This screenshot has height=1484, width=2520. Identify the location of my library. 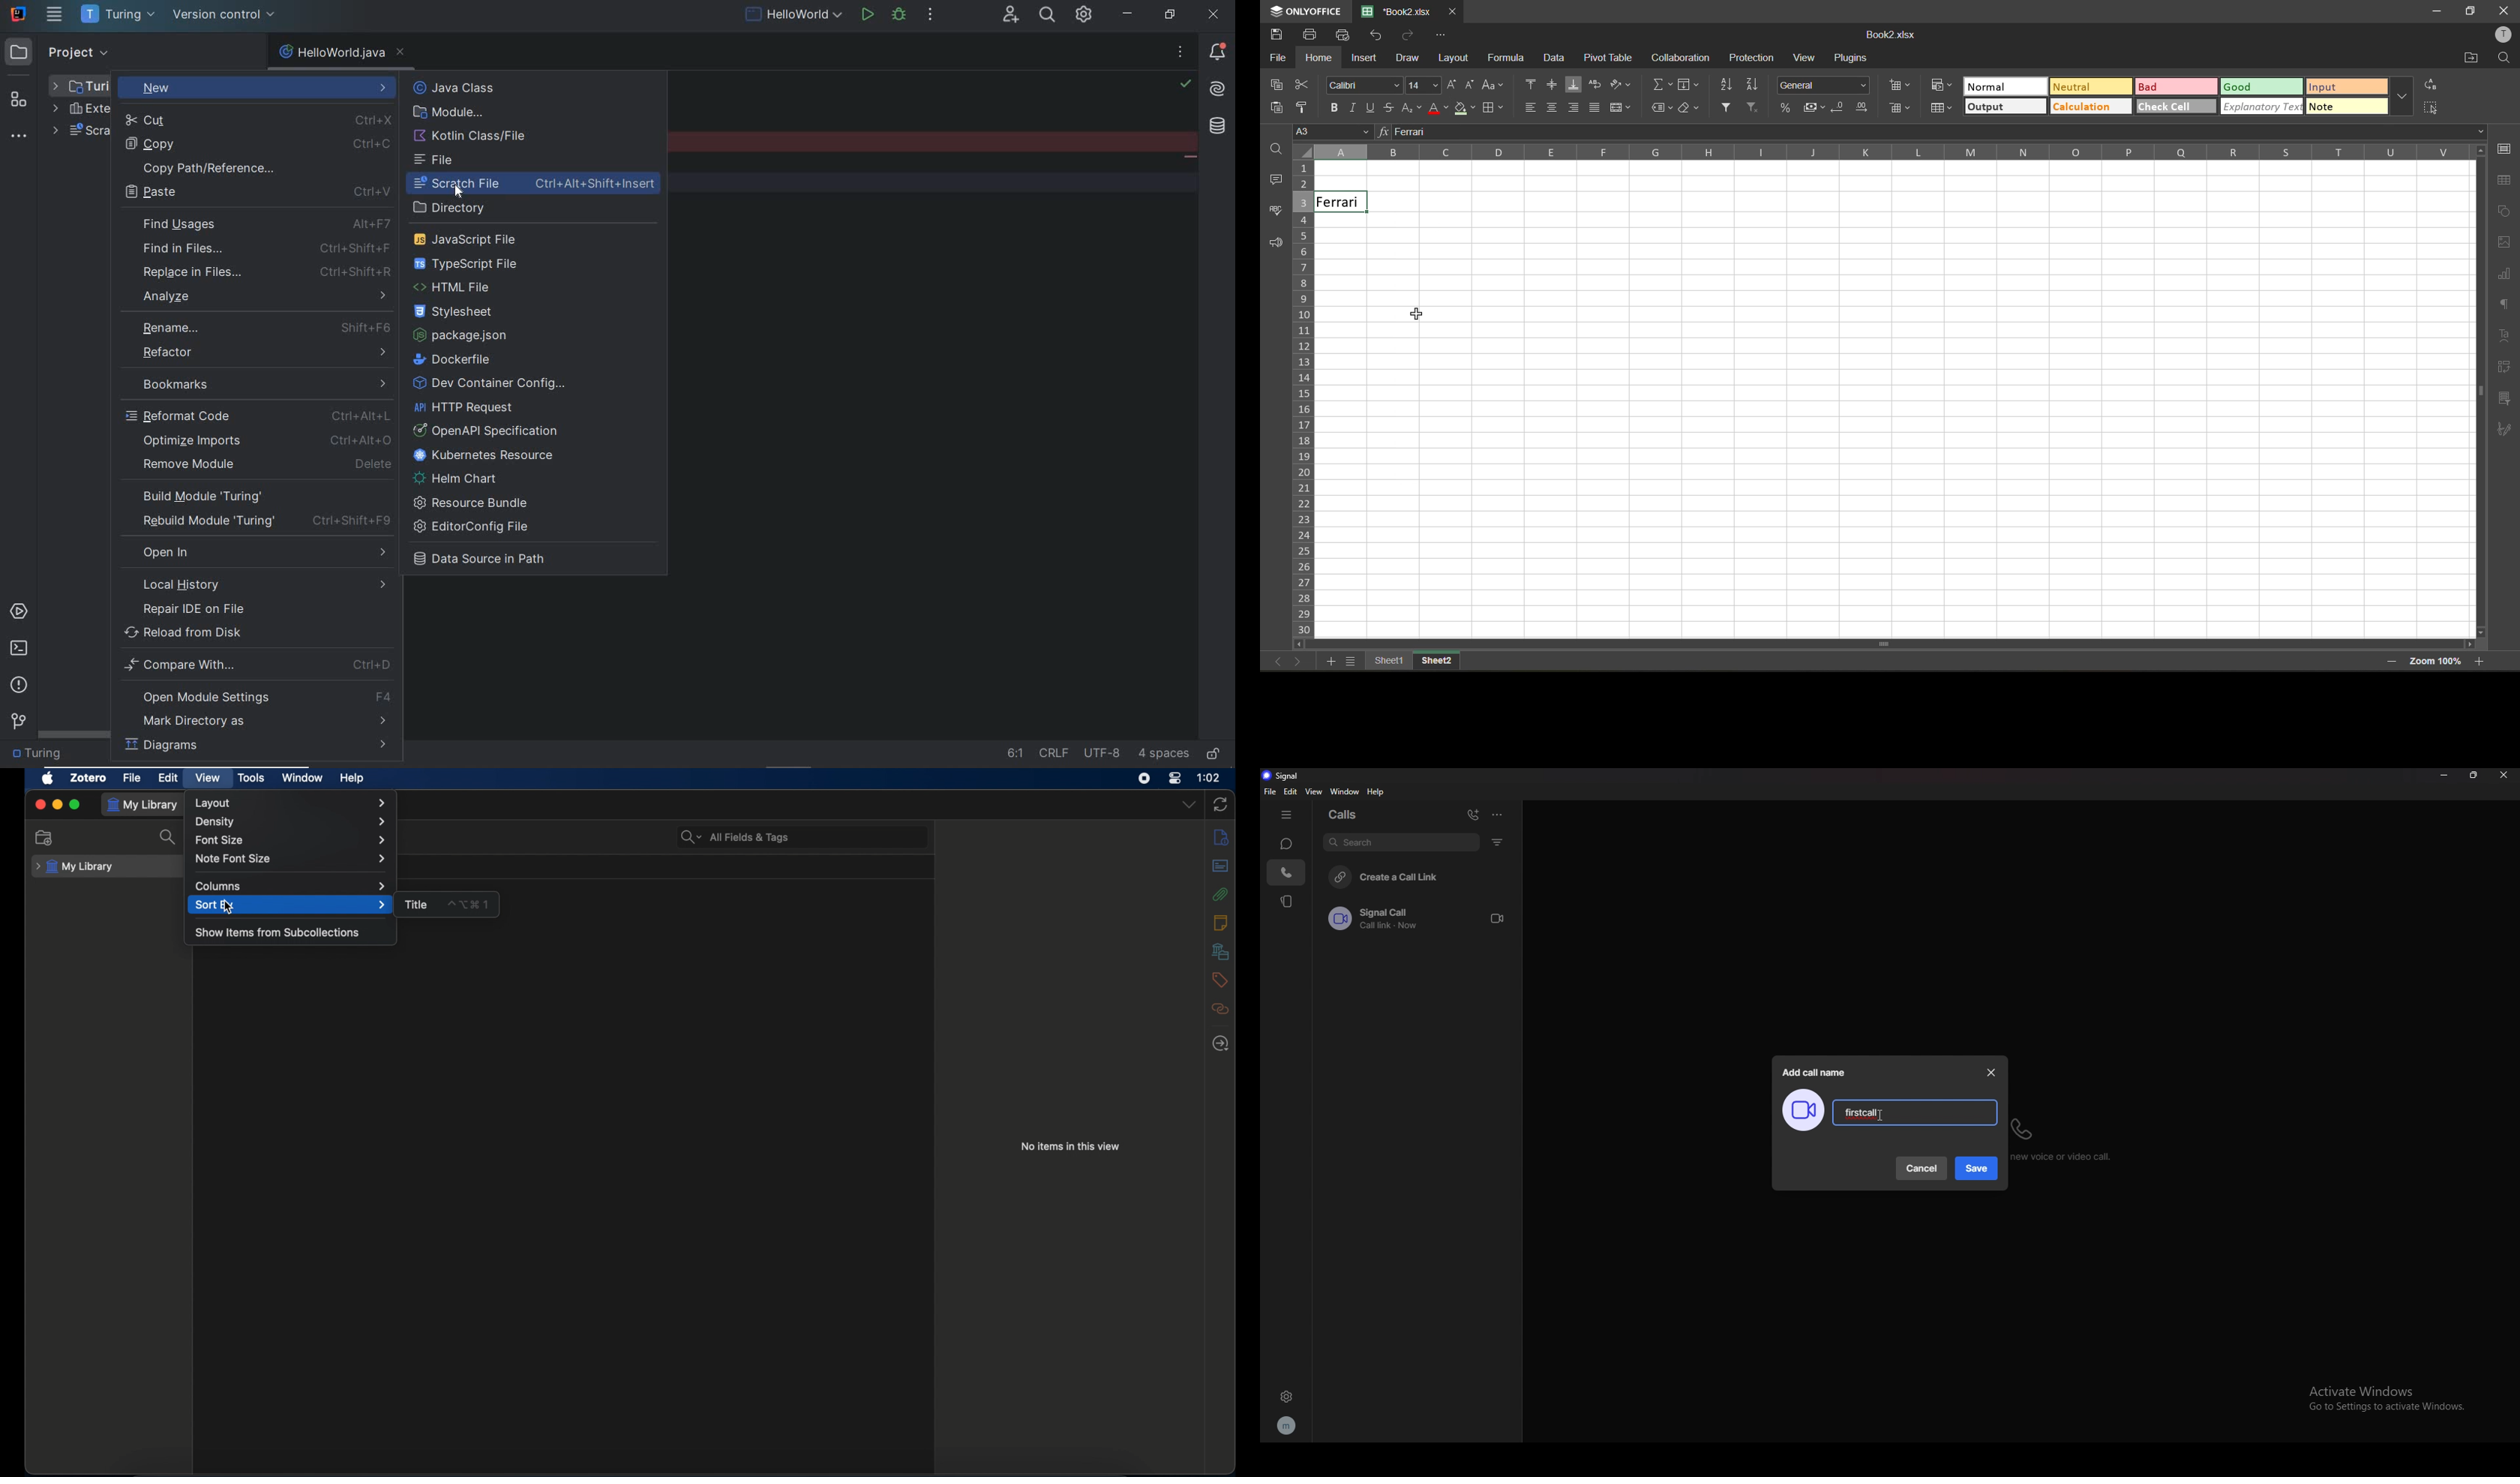
(74, 867).